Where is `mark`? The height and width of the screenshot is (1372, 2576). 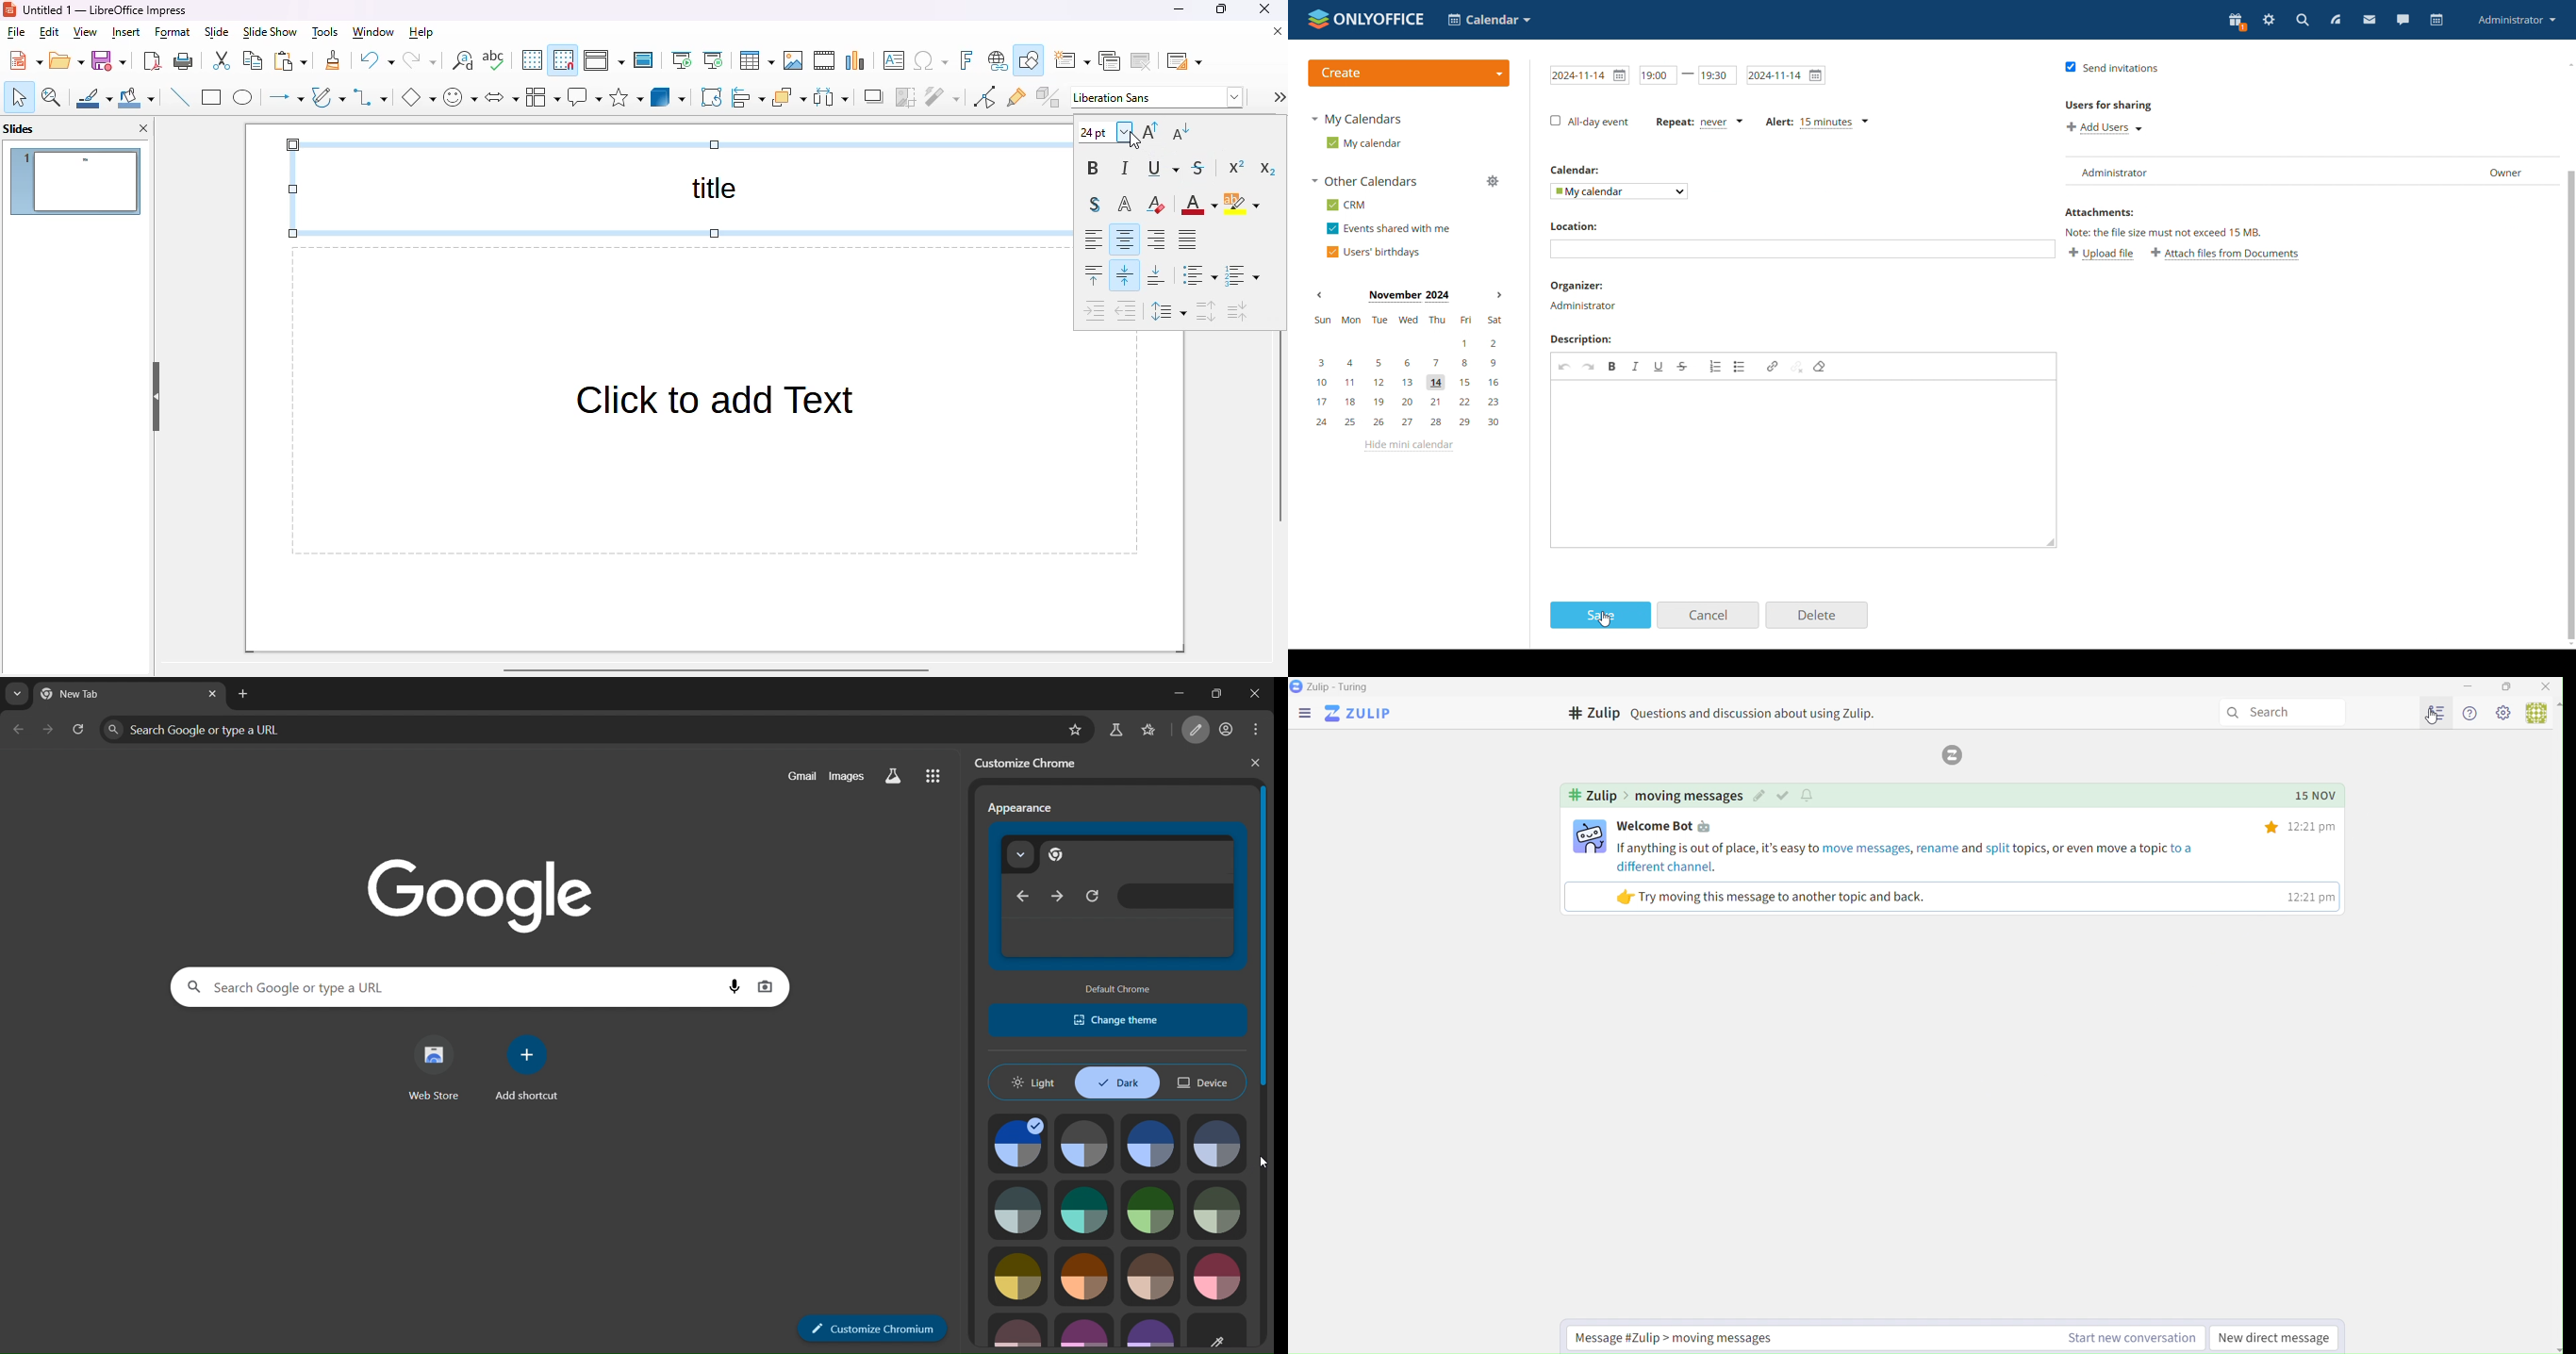
mark is located at coordinates (1785, 795).